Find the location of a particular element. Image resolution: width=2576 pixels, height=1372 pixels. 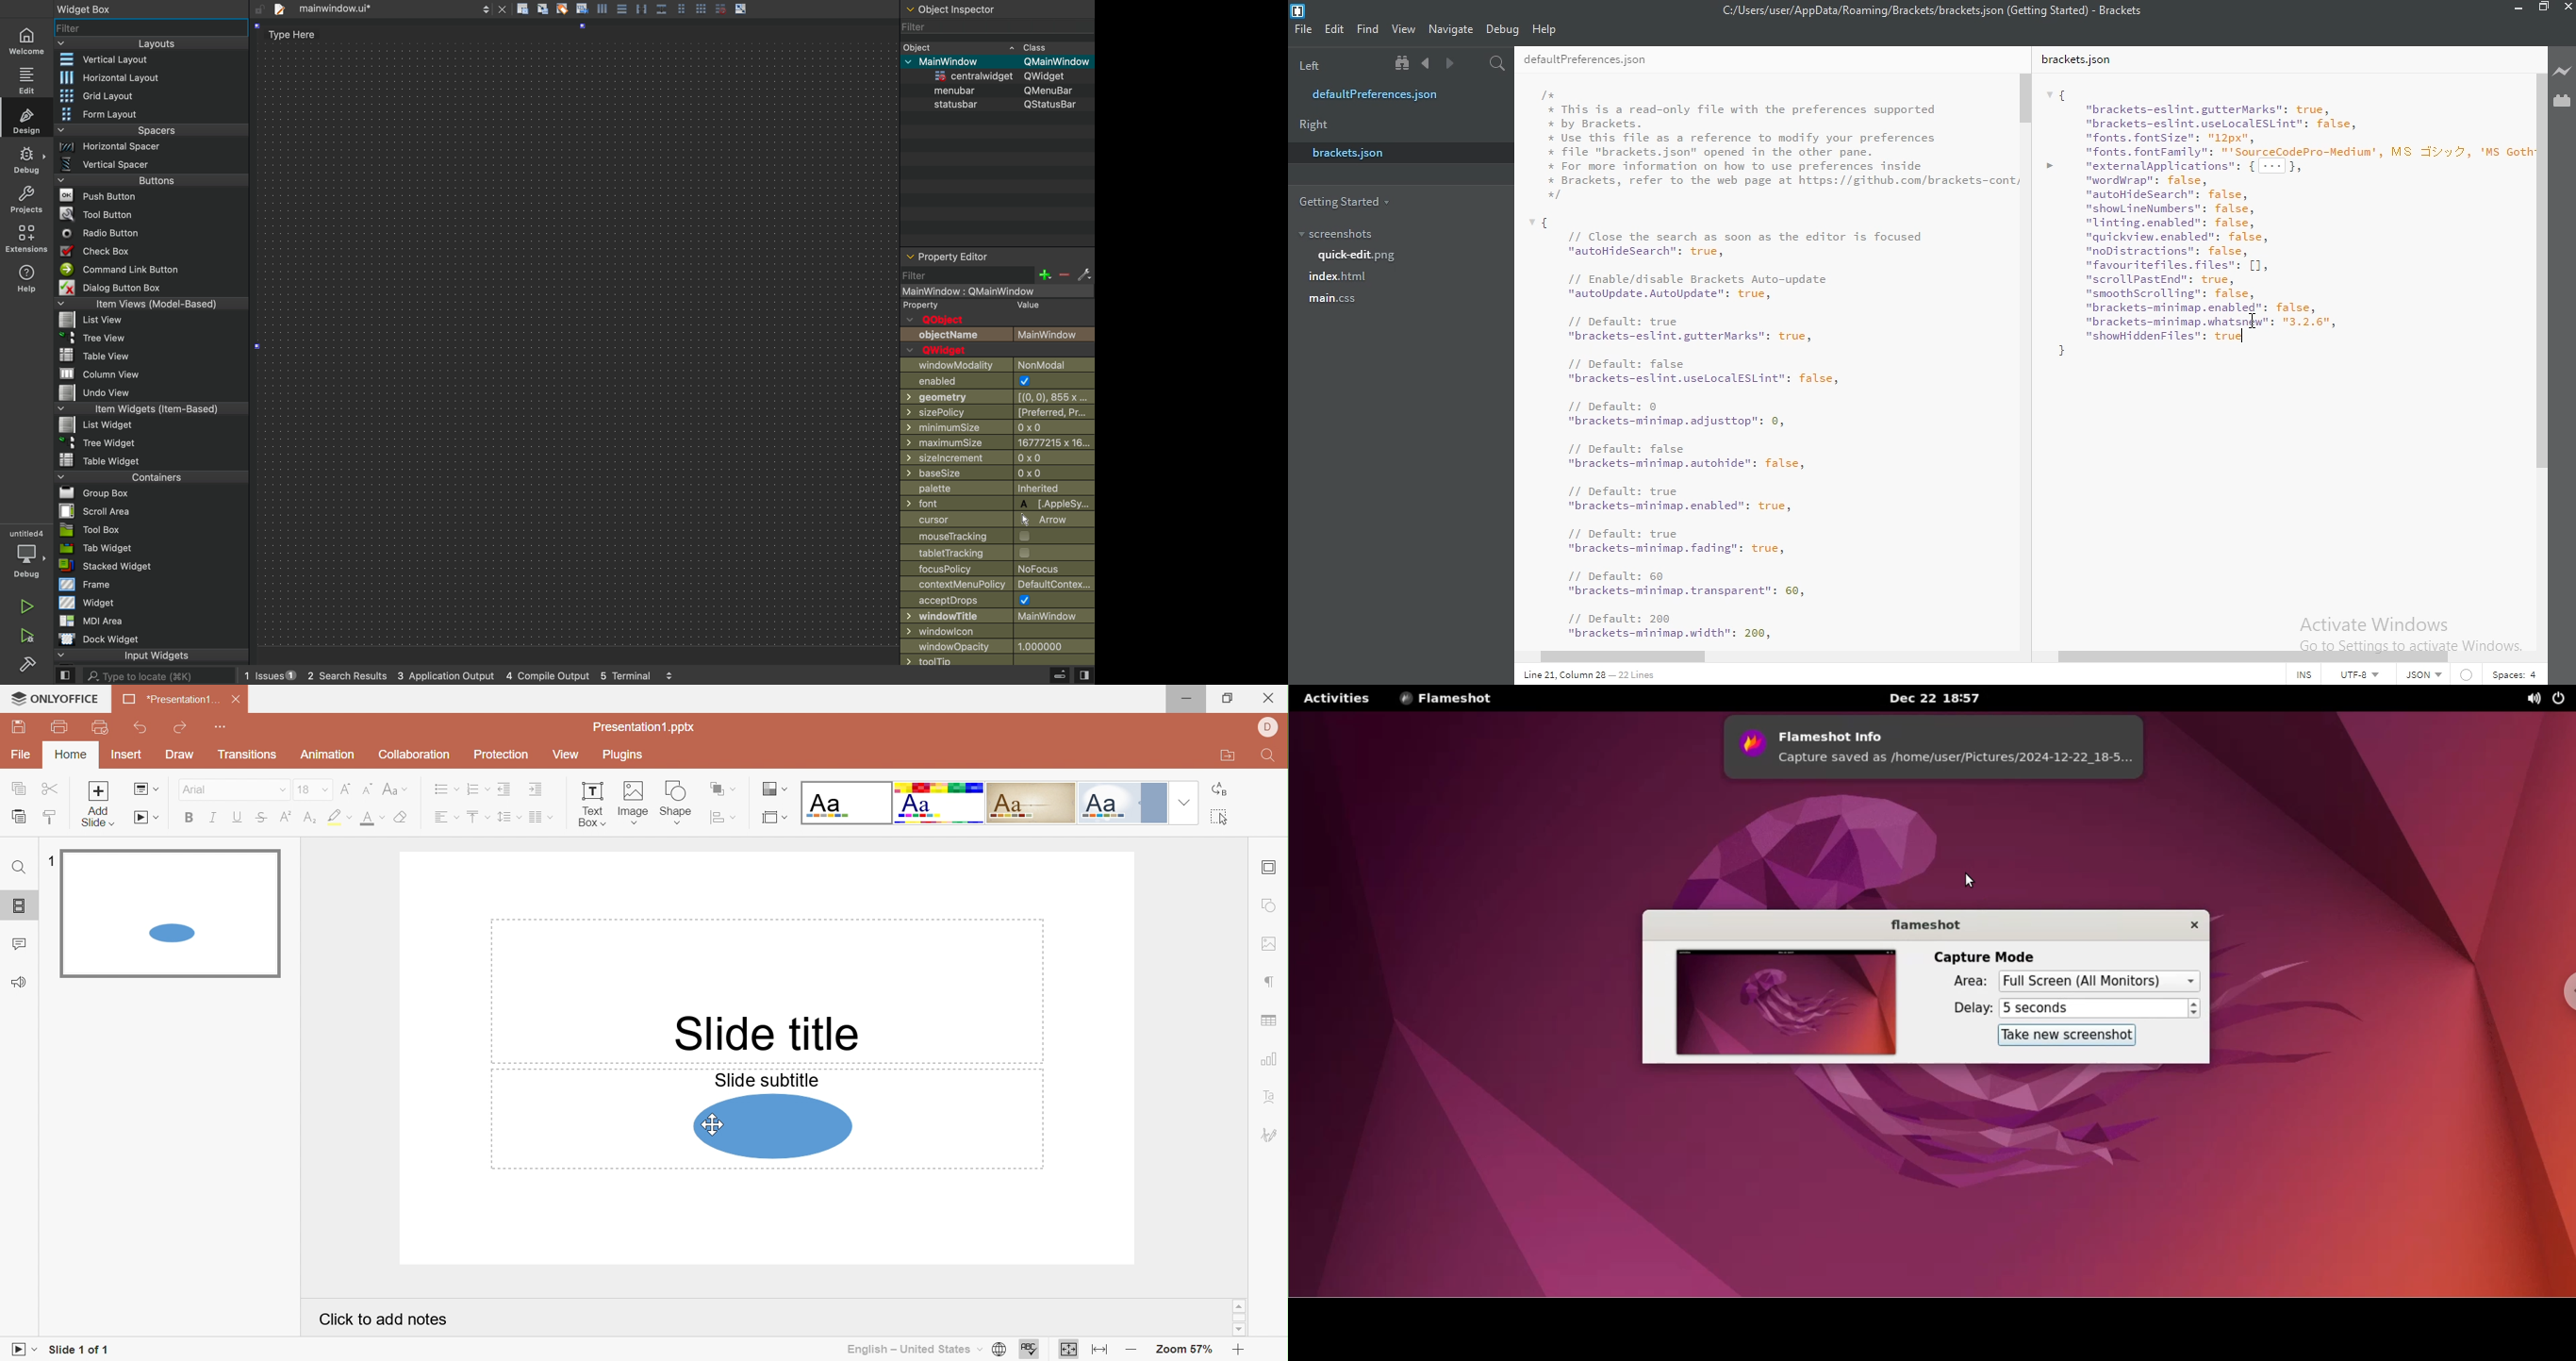

getting started is located at coordinates (1346, 201).